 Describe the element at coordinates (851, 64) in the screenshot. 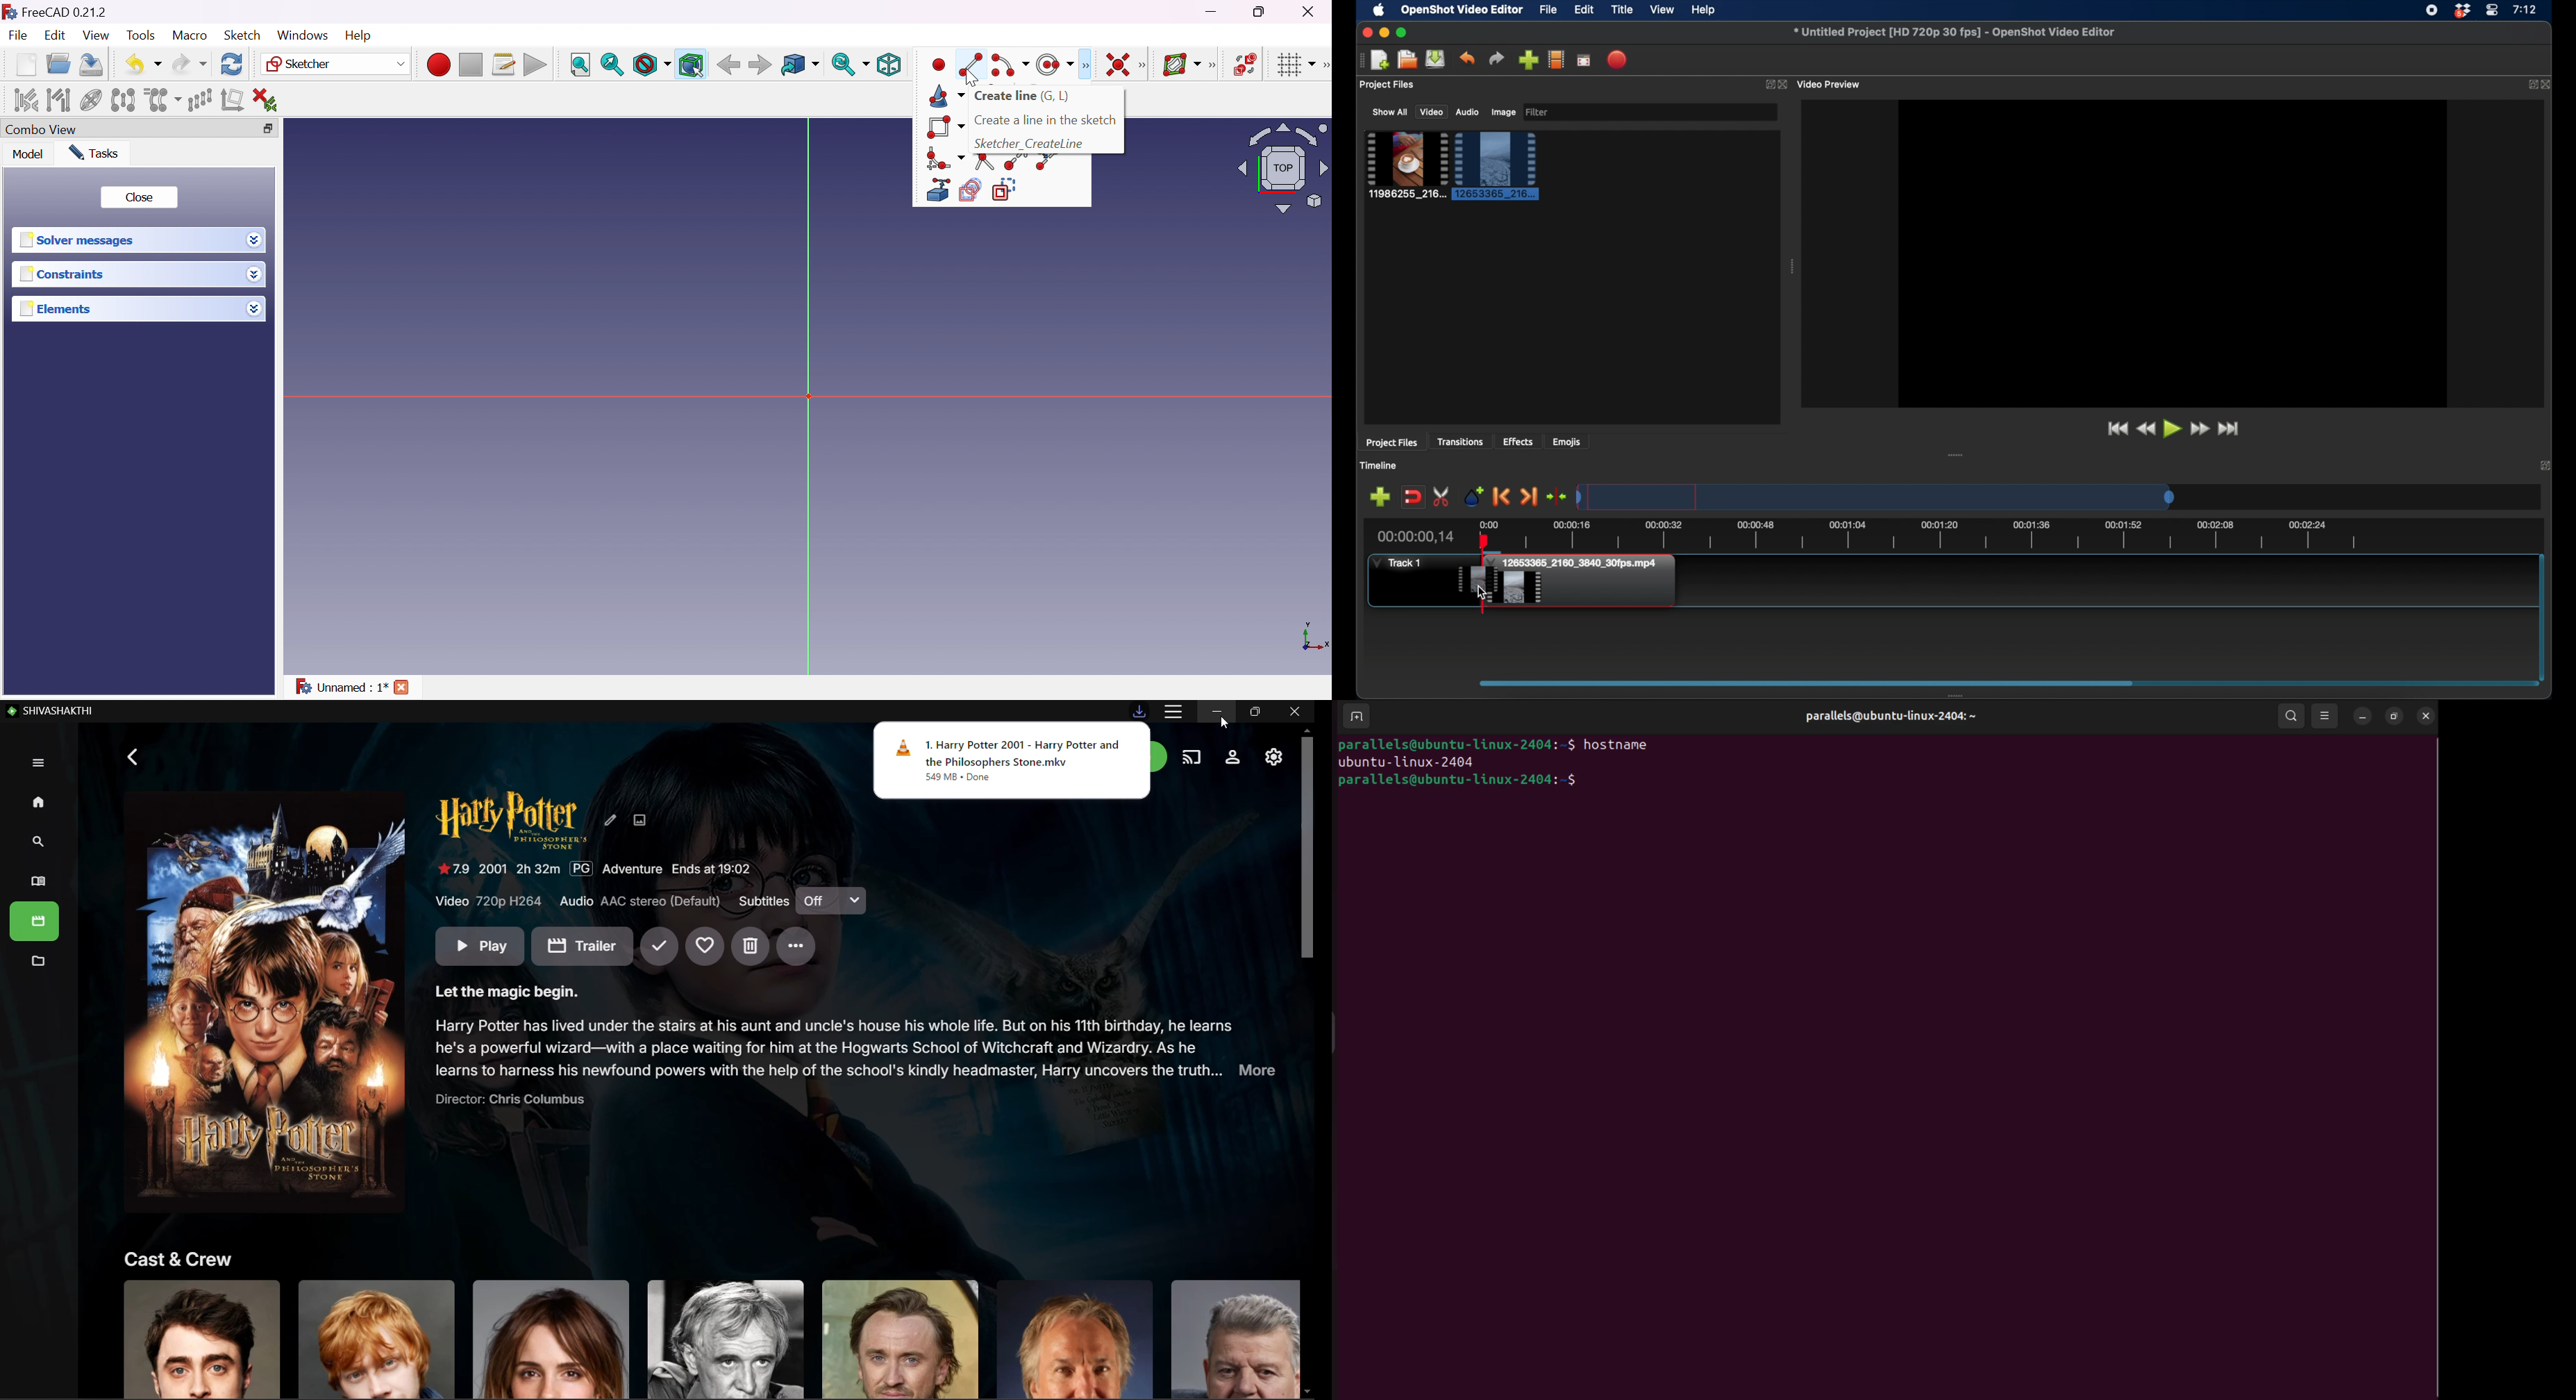

I see `Sync view` at that location.